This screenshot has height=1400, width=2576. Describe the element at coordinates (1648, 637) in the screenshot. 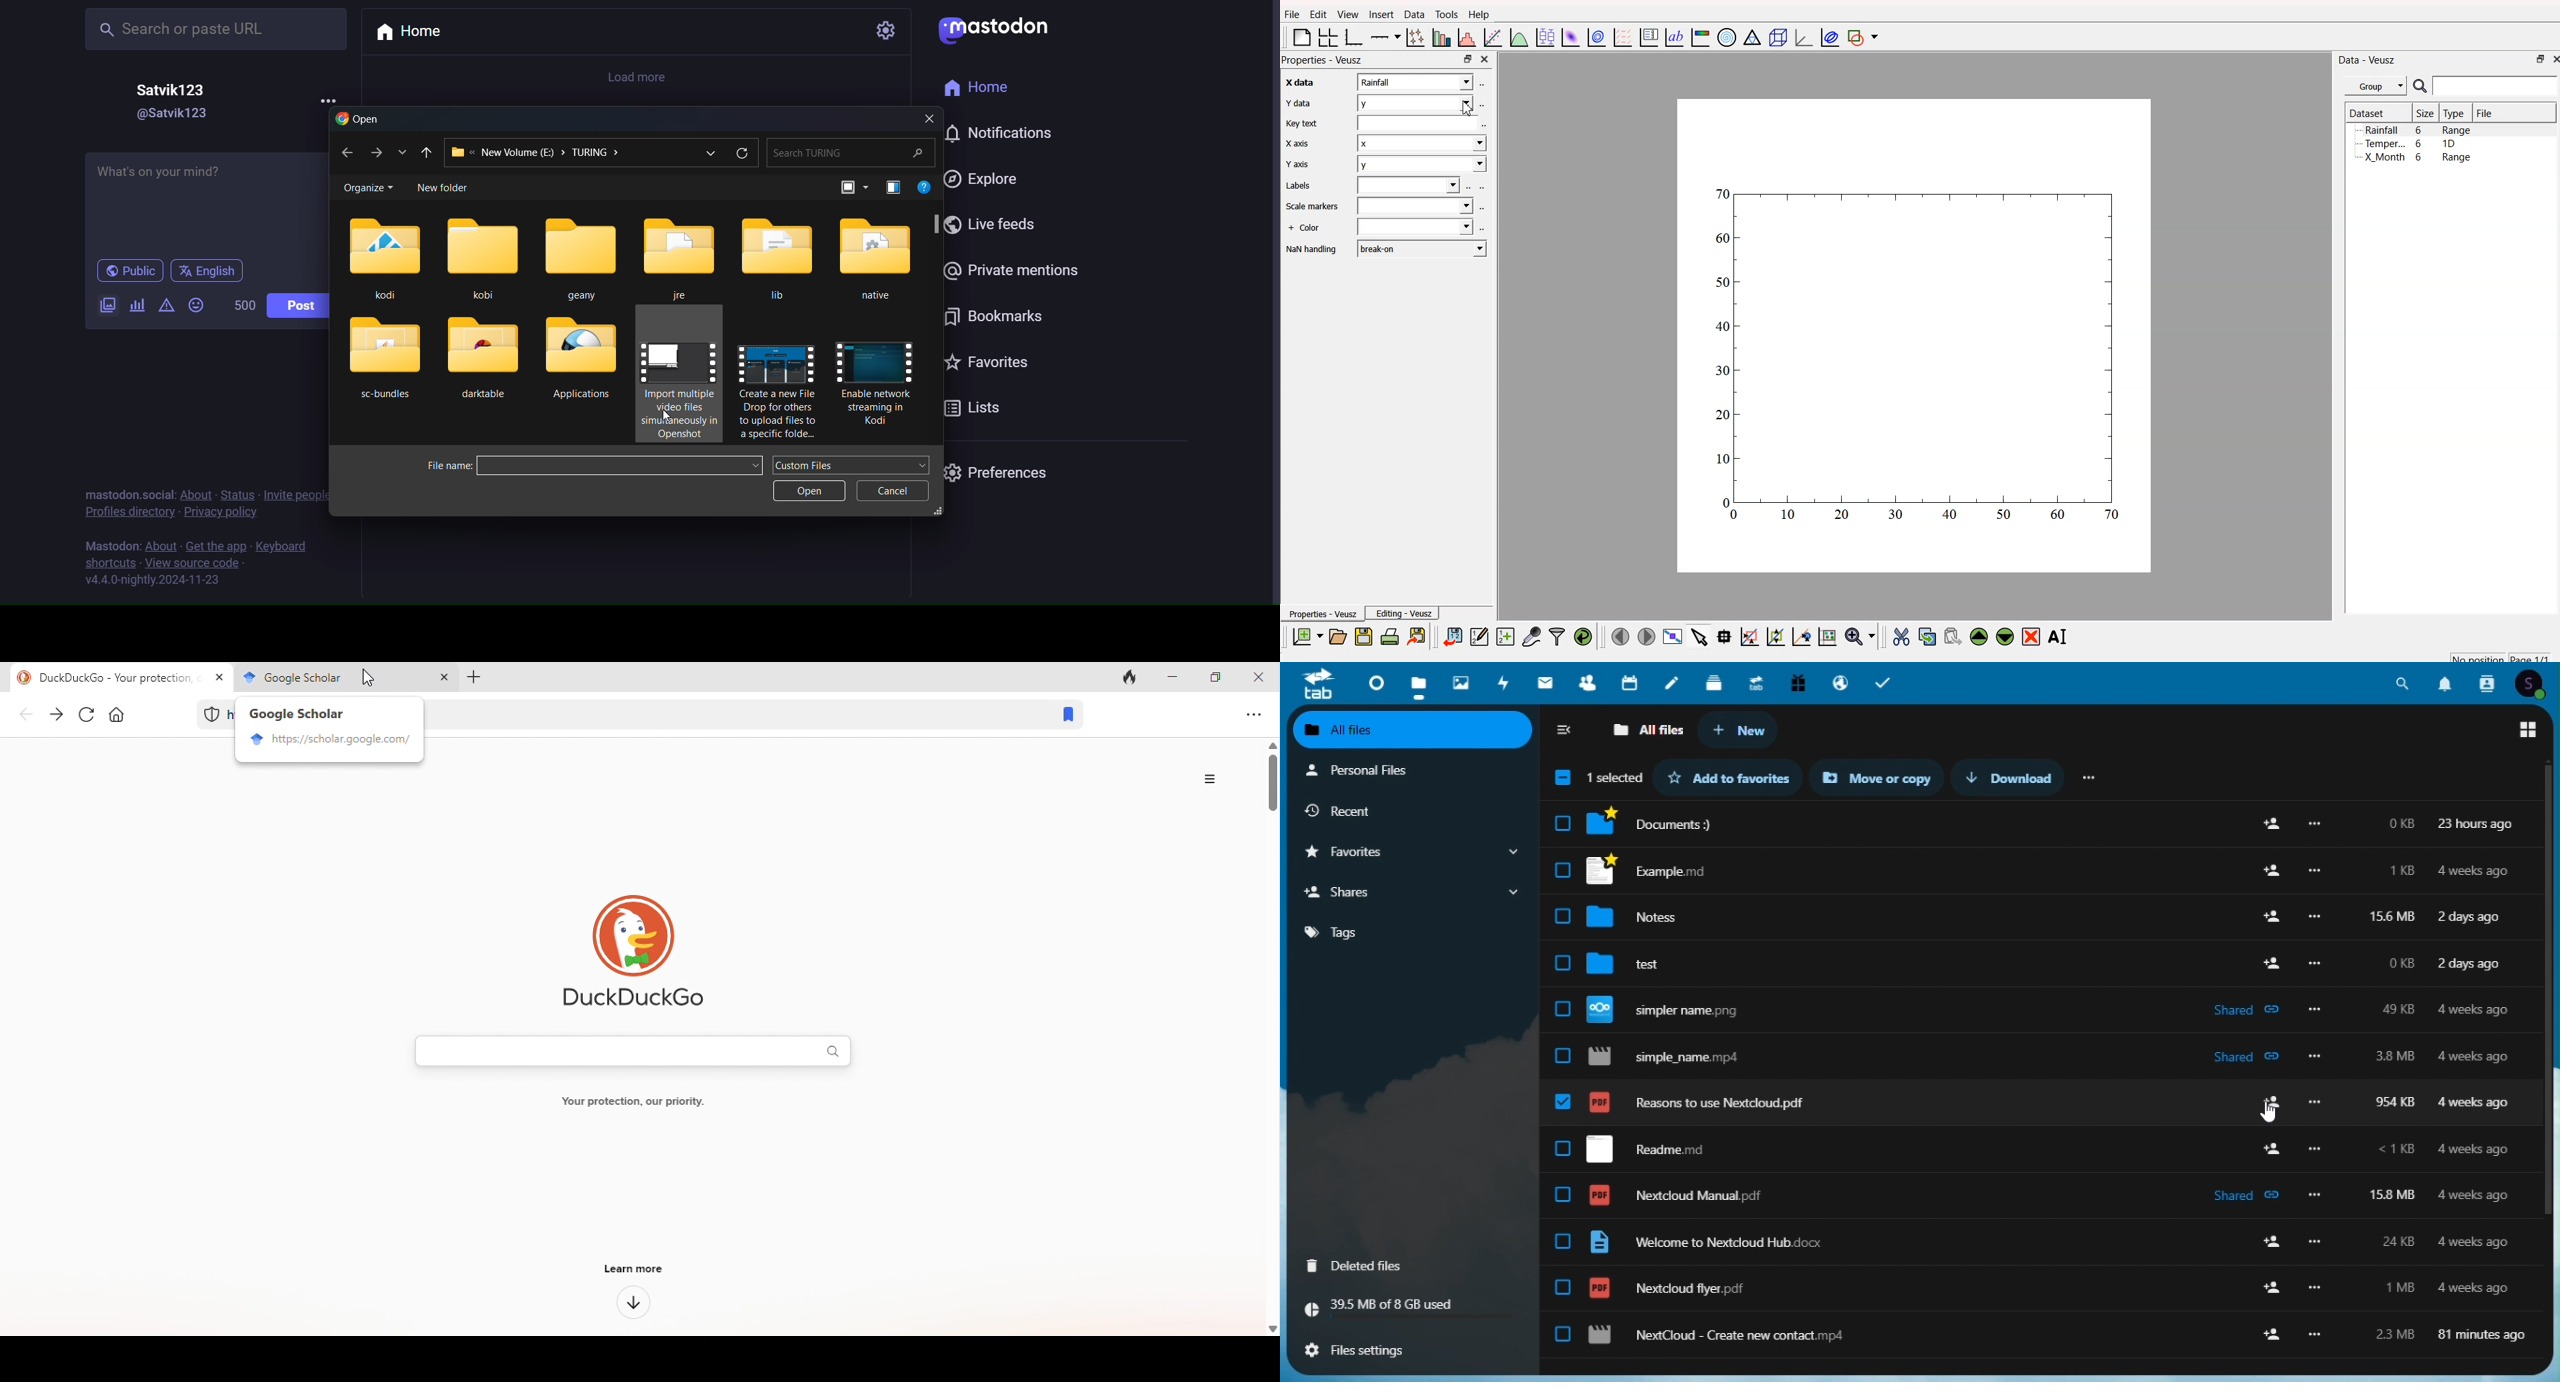

I see `move to the next page` at that location.